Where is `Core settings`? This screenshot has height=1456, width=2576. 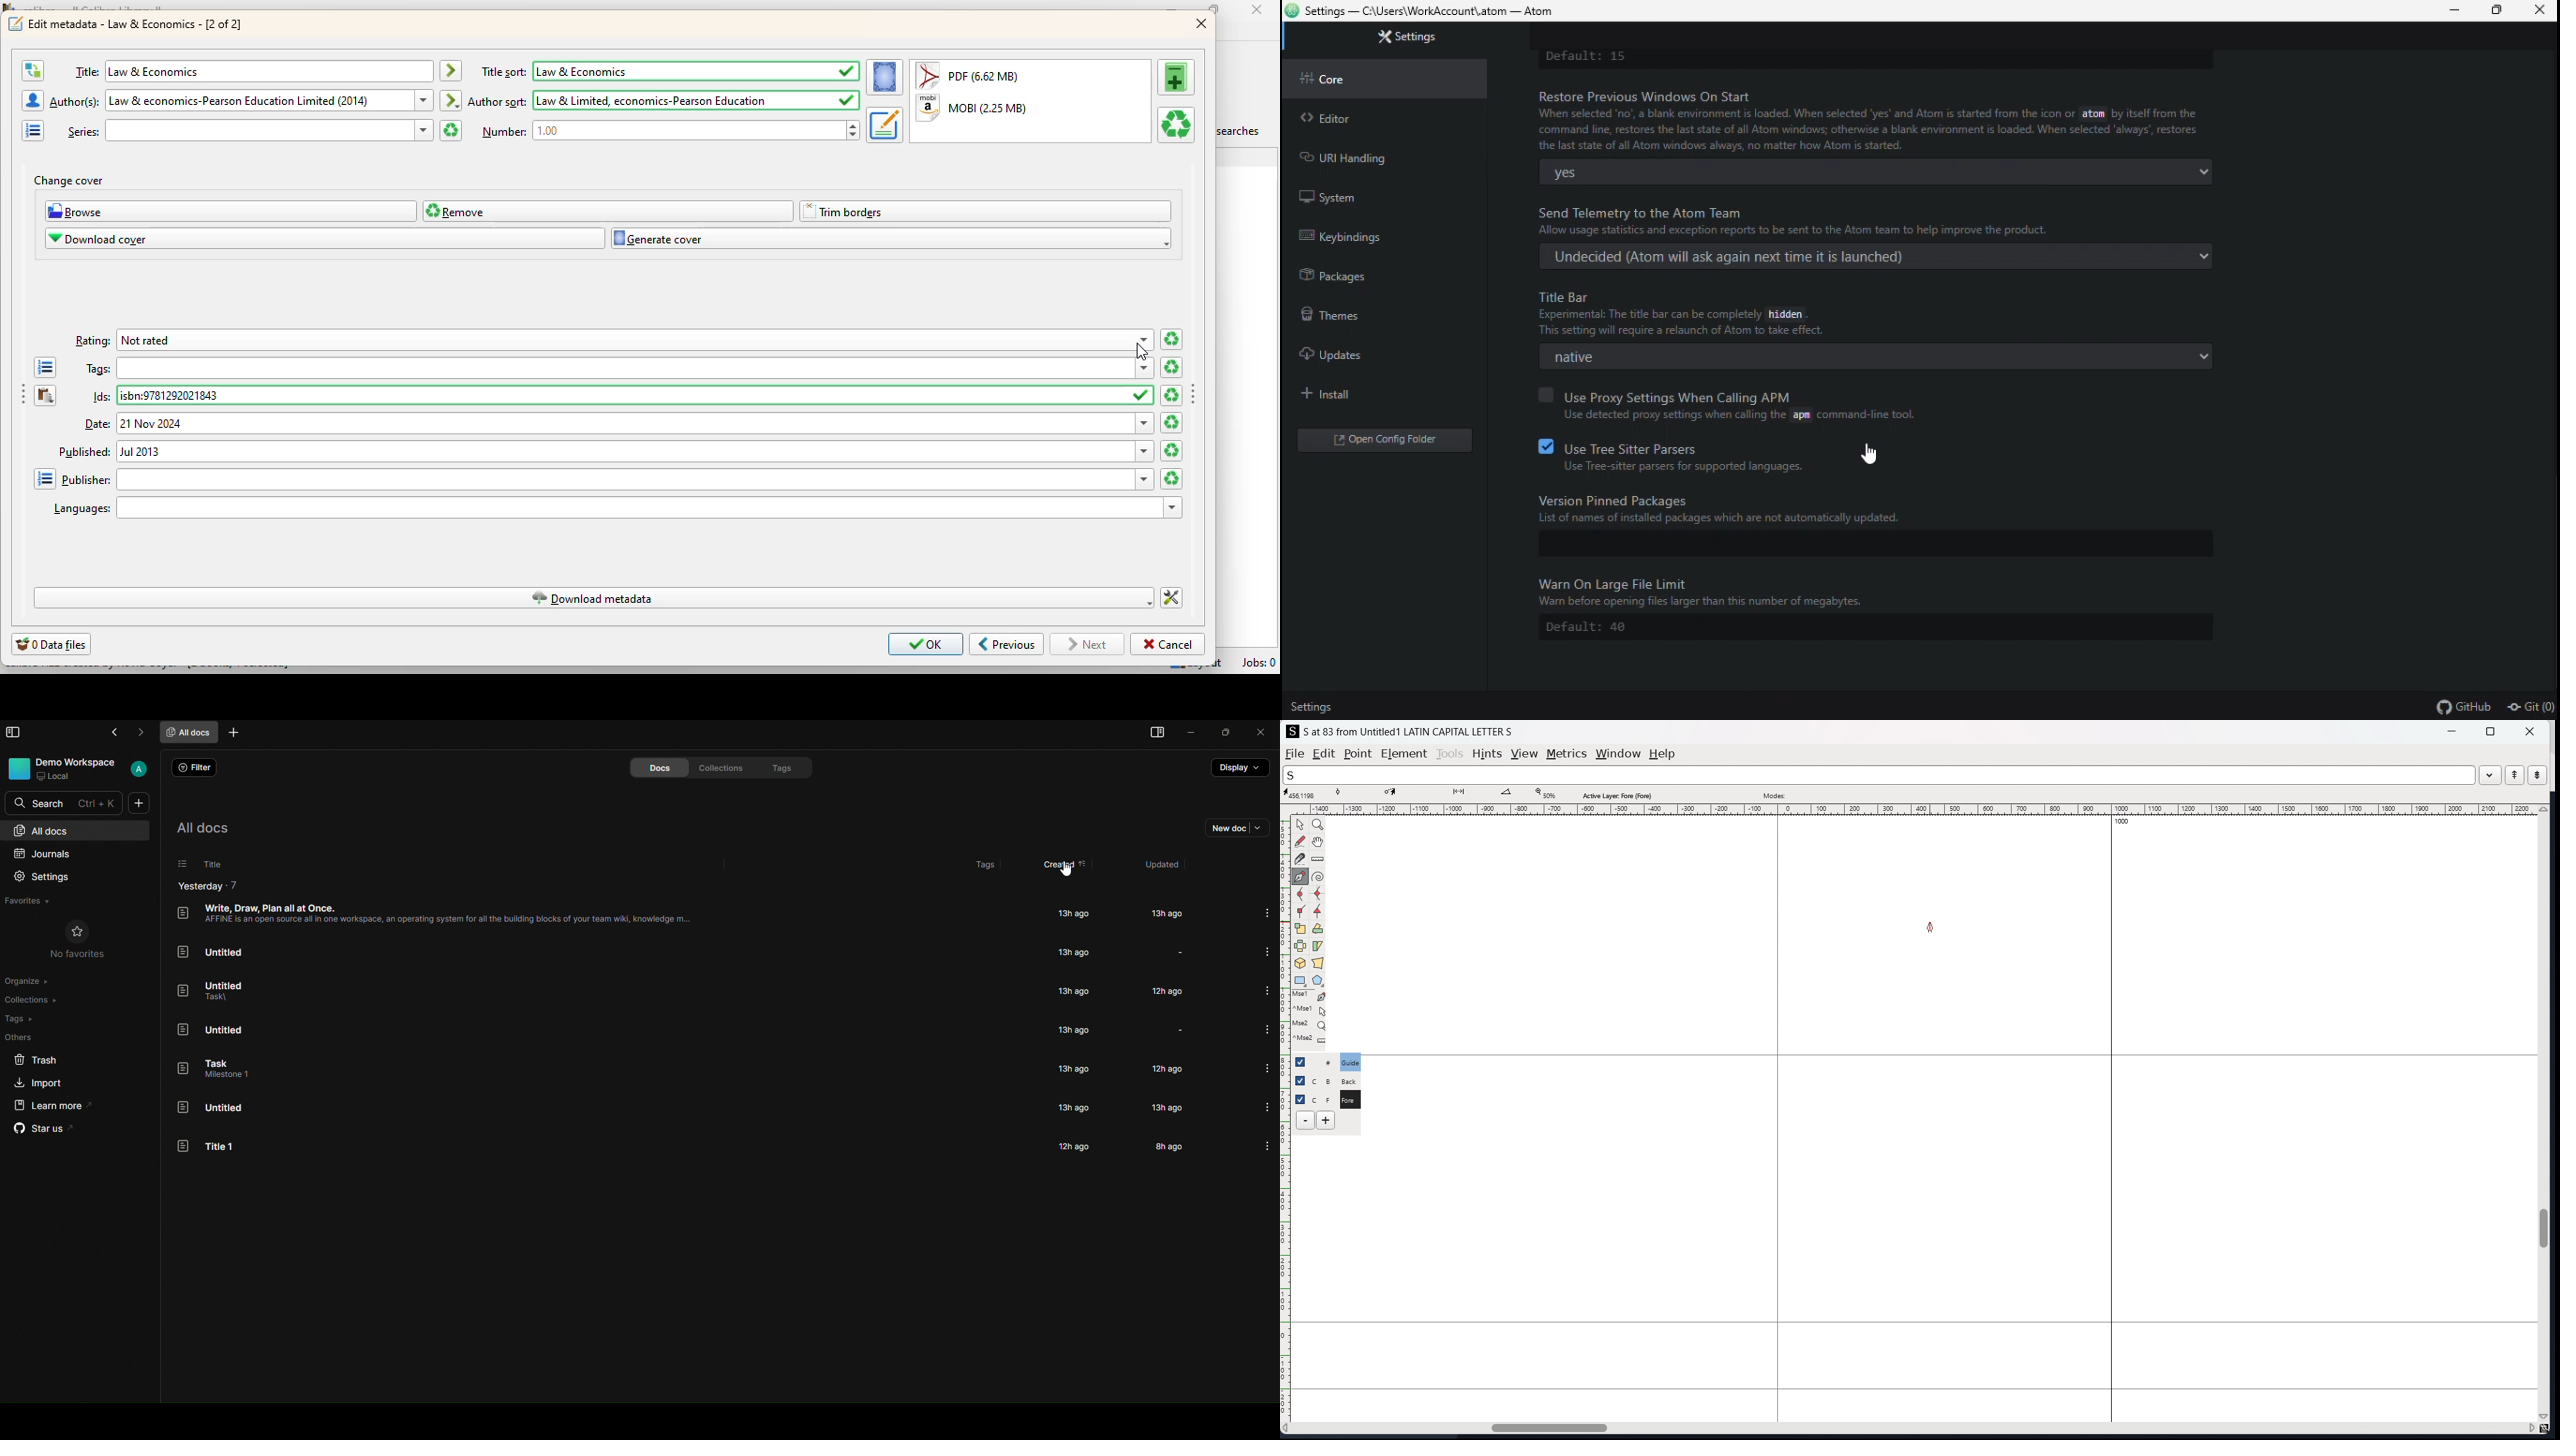
Core settings is located at coordinates (1382, 79).